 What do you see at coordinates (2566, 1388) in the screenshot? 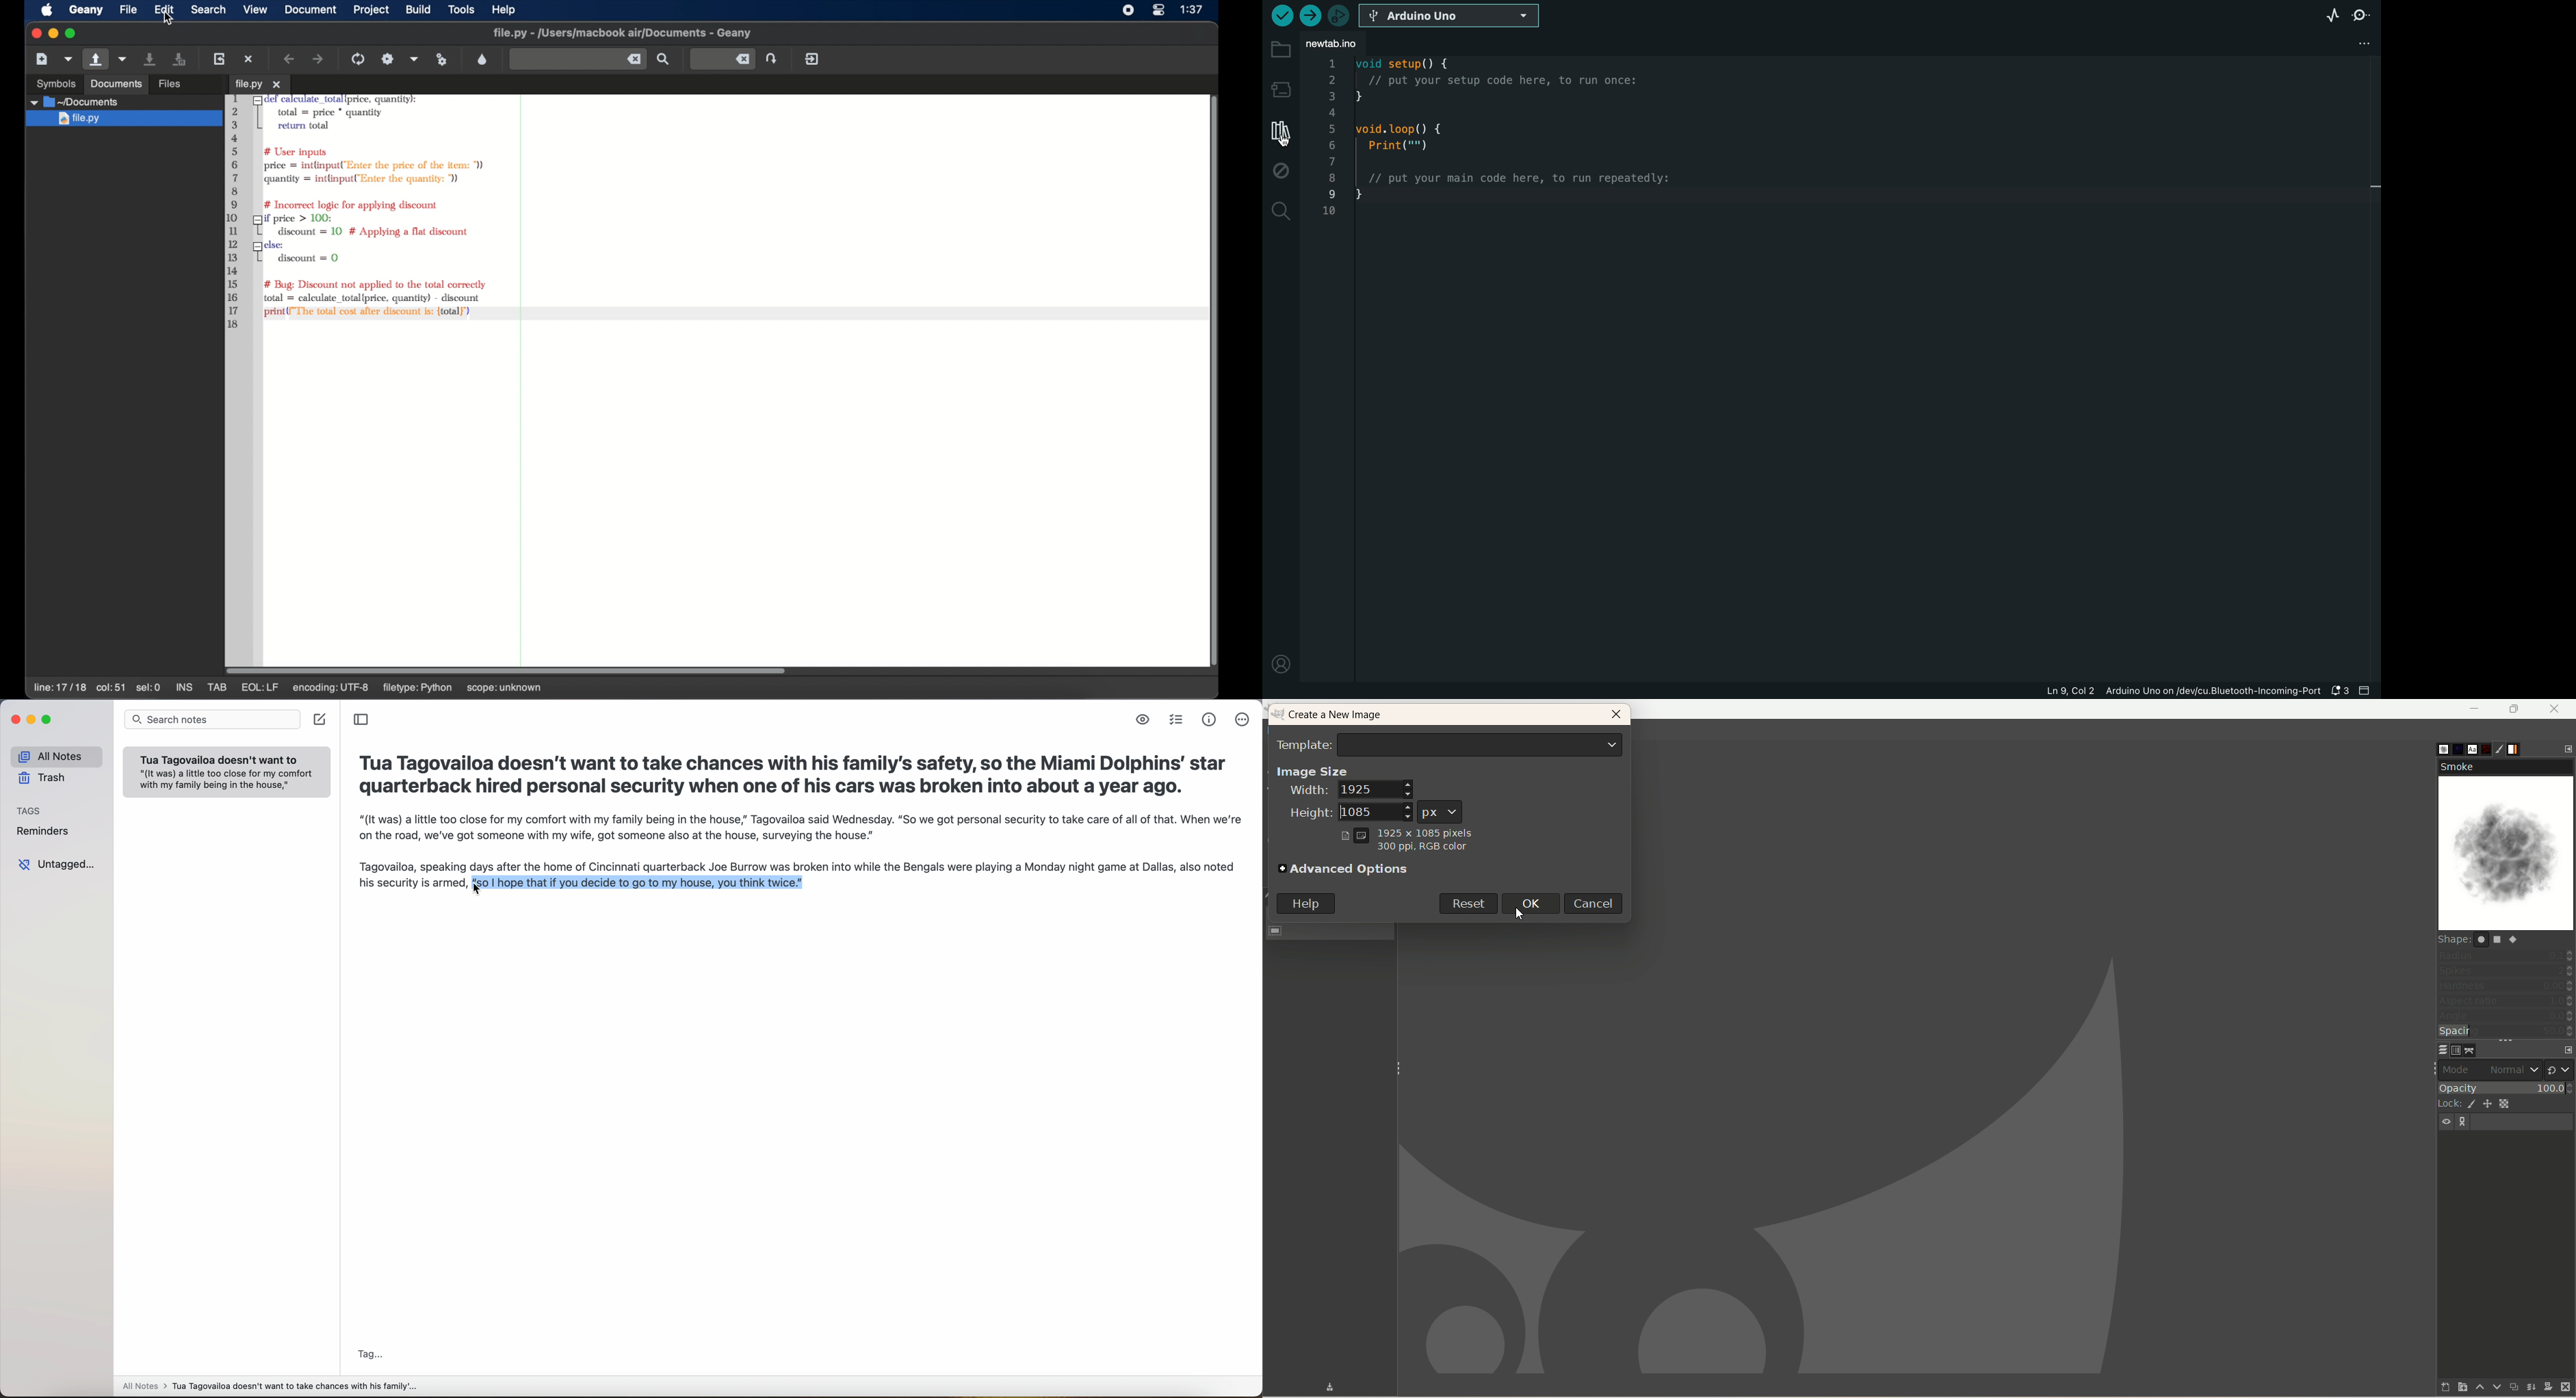
I see `delete this layer` at bounding box center [2566, 1388].